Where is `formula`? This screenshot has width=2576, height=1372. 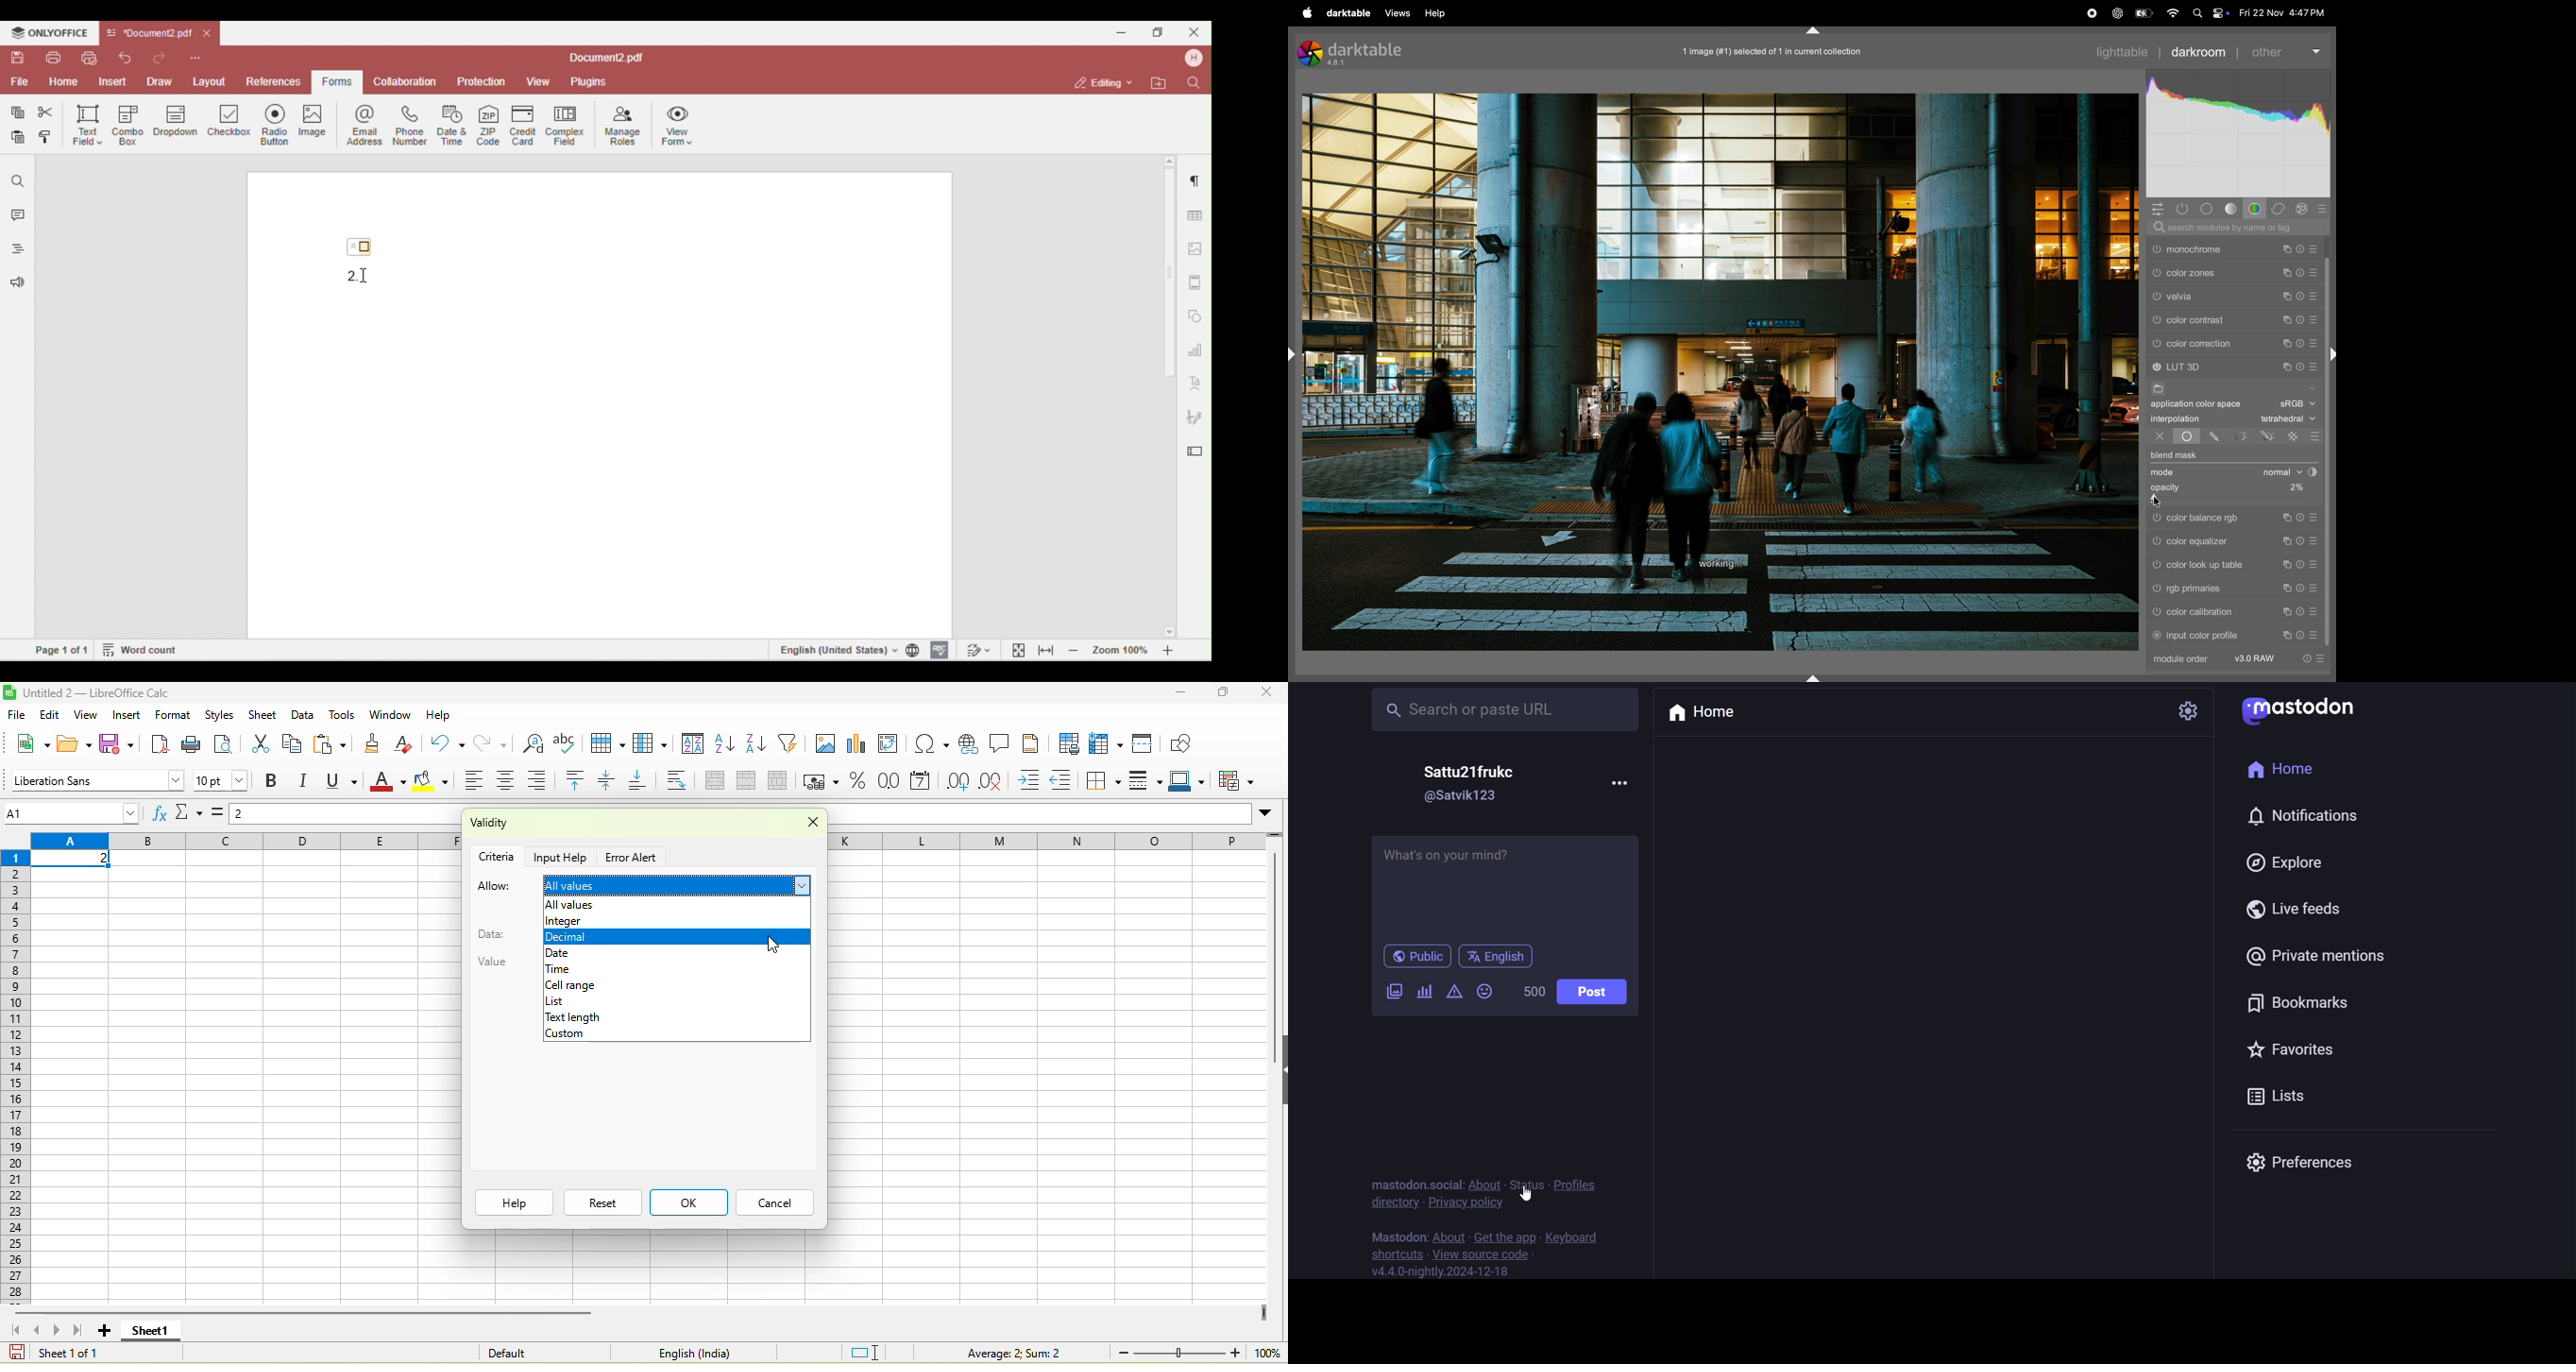
formula is located at coordinates (1000, 1352).